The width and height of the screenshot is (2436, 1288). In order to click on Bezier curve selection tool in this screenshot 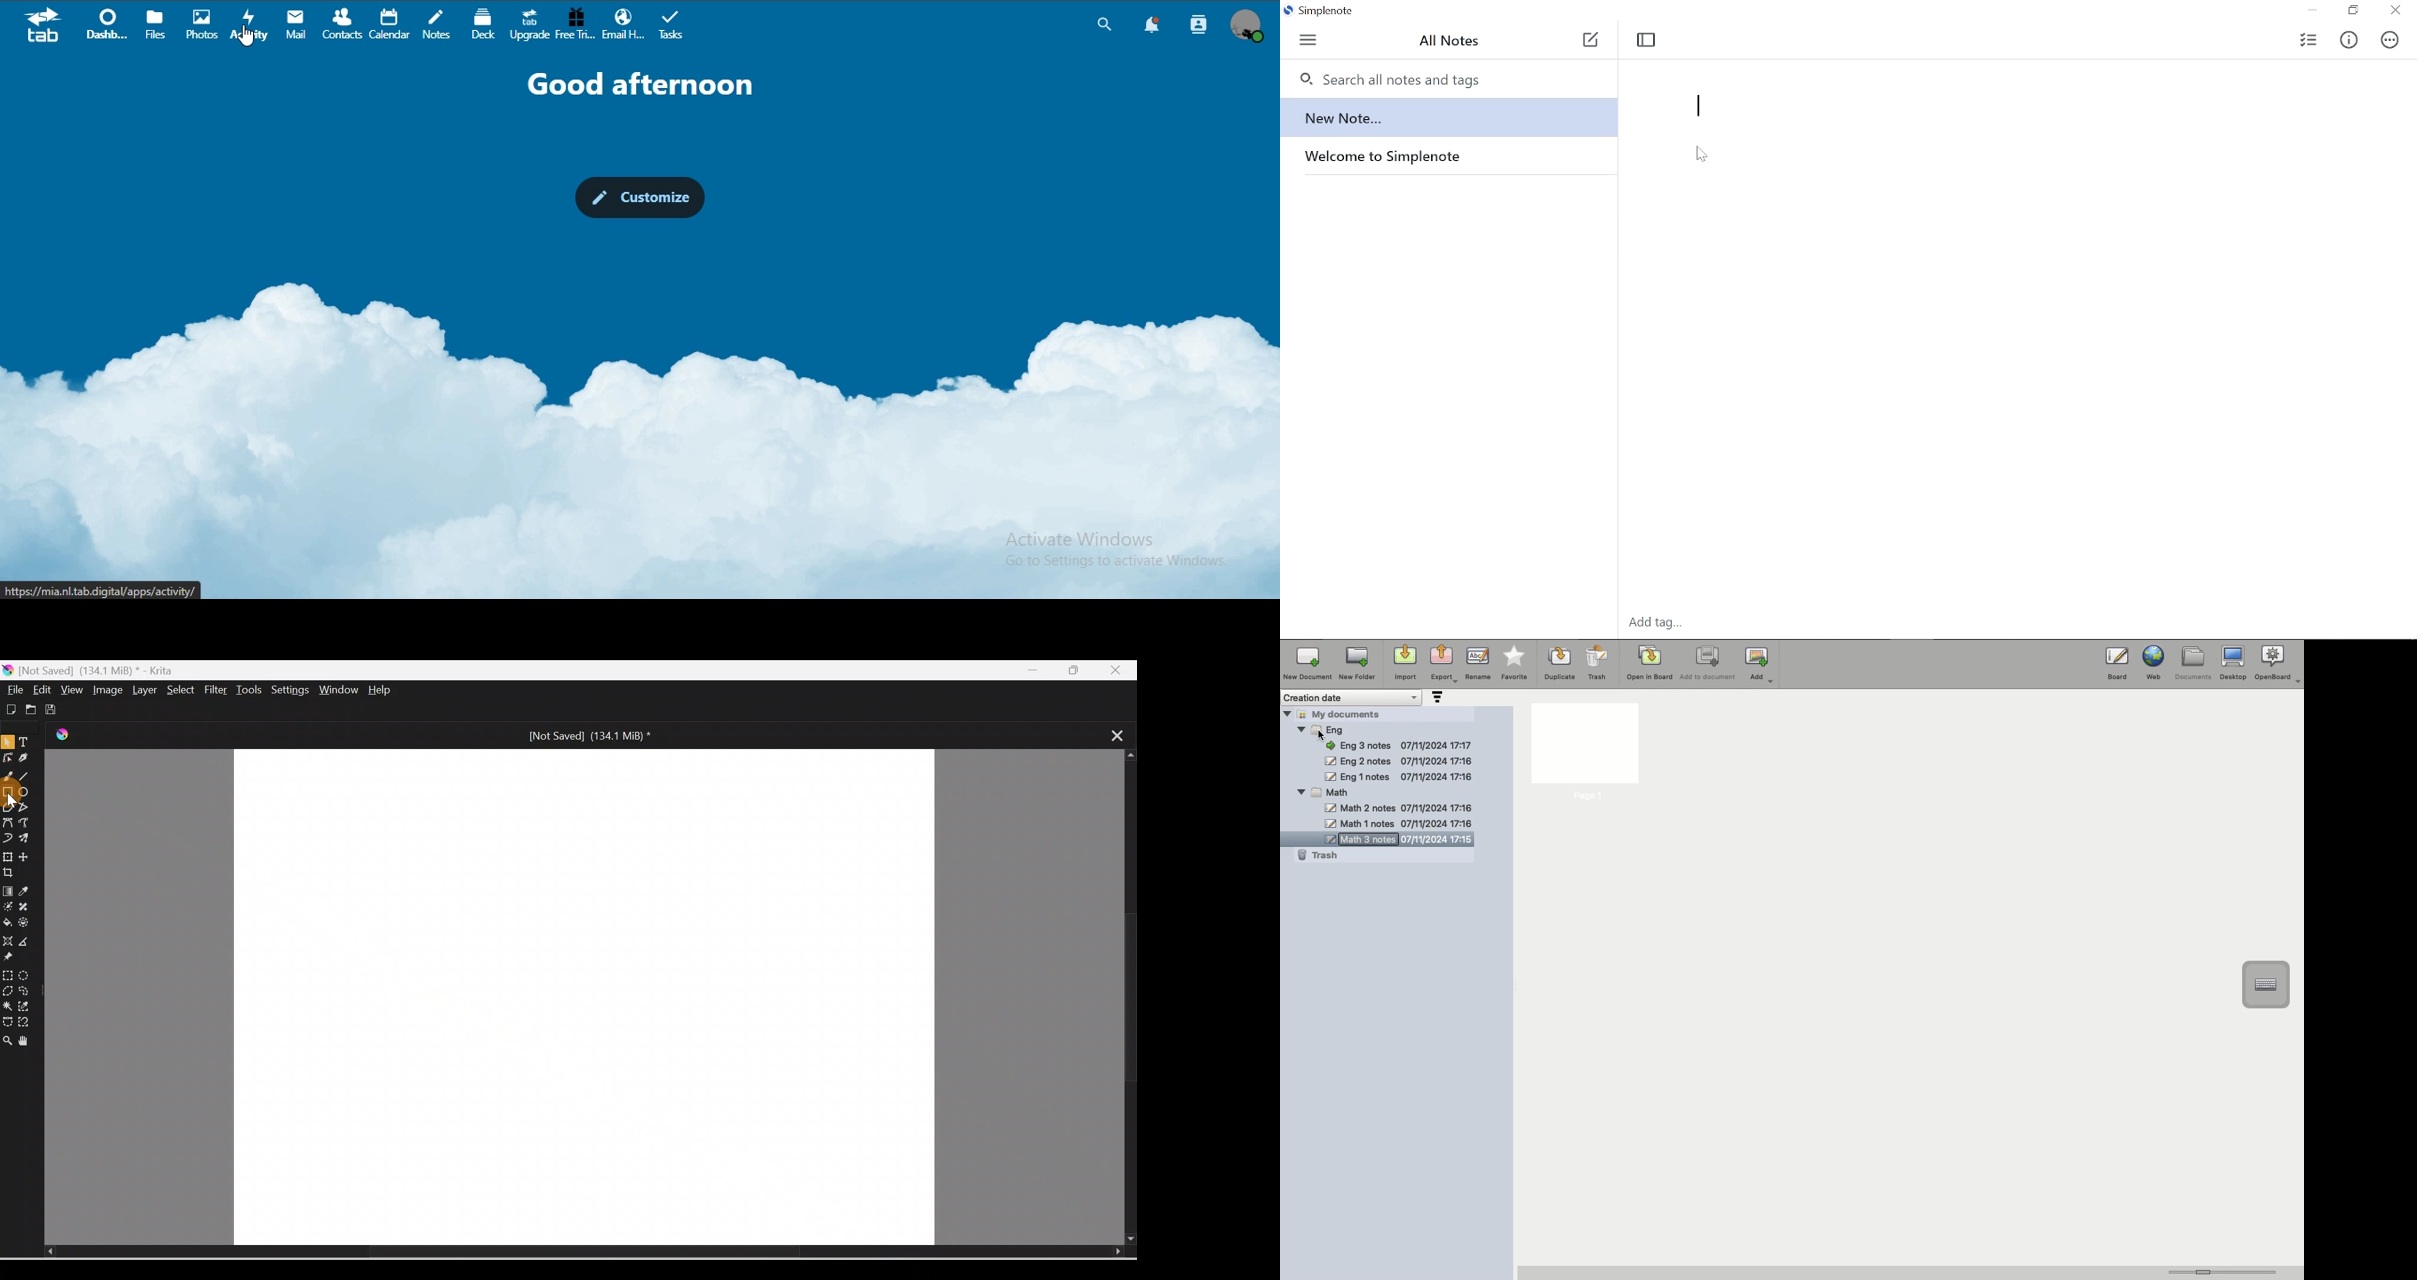, I will do `click(7, 1019)`.